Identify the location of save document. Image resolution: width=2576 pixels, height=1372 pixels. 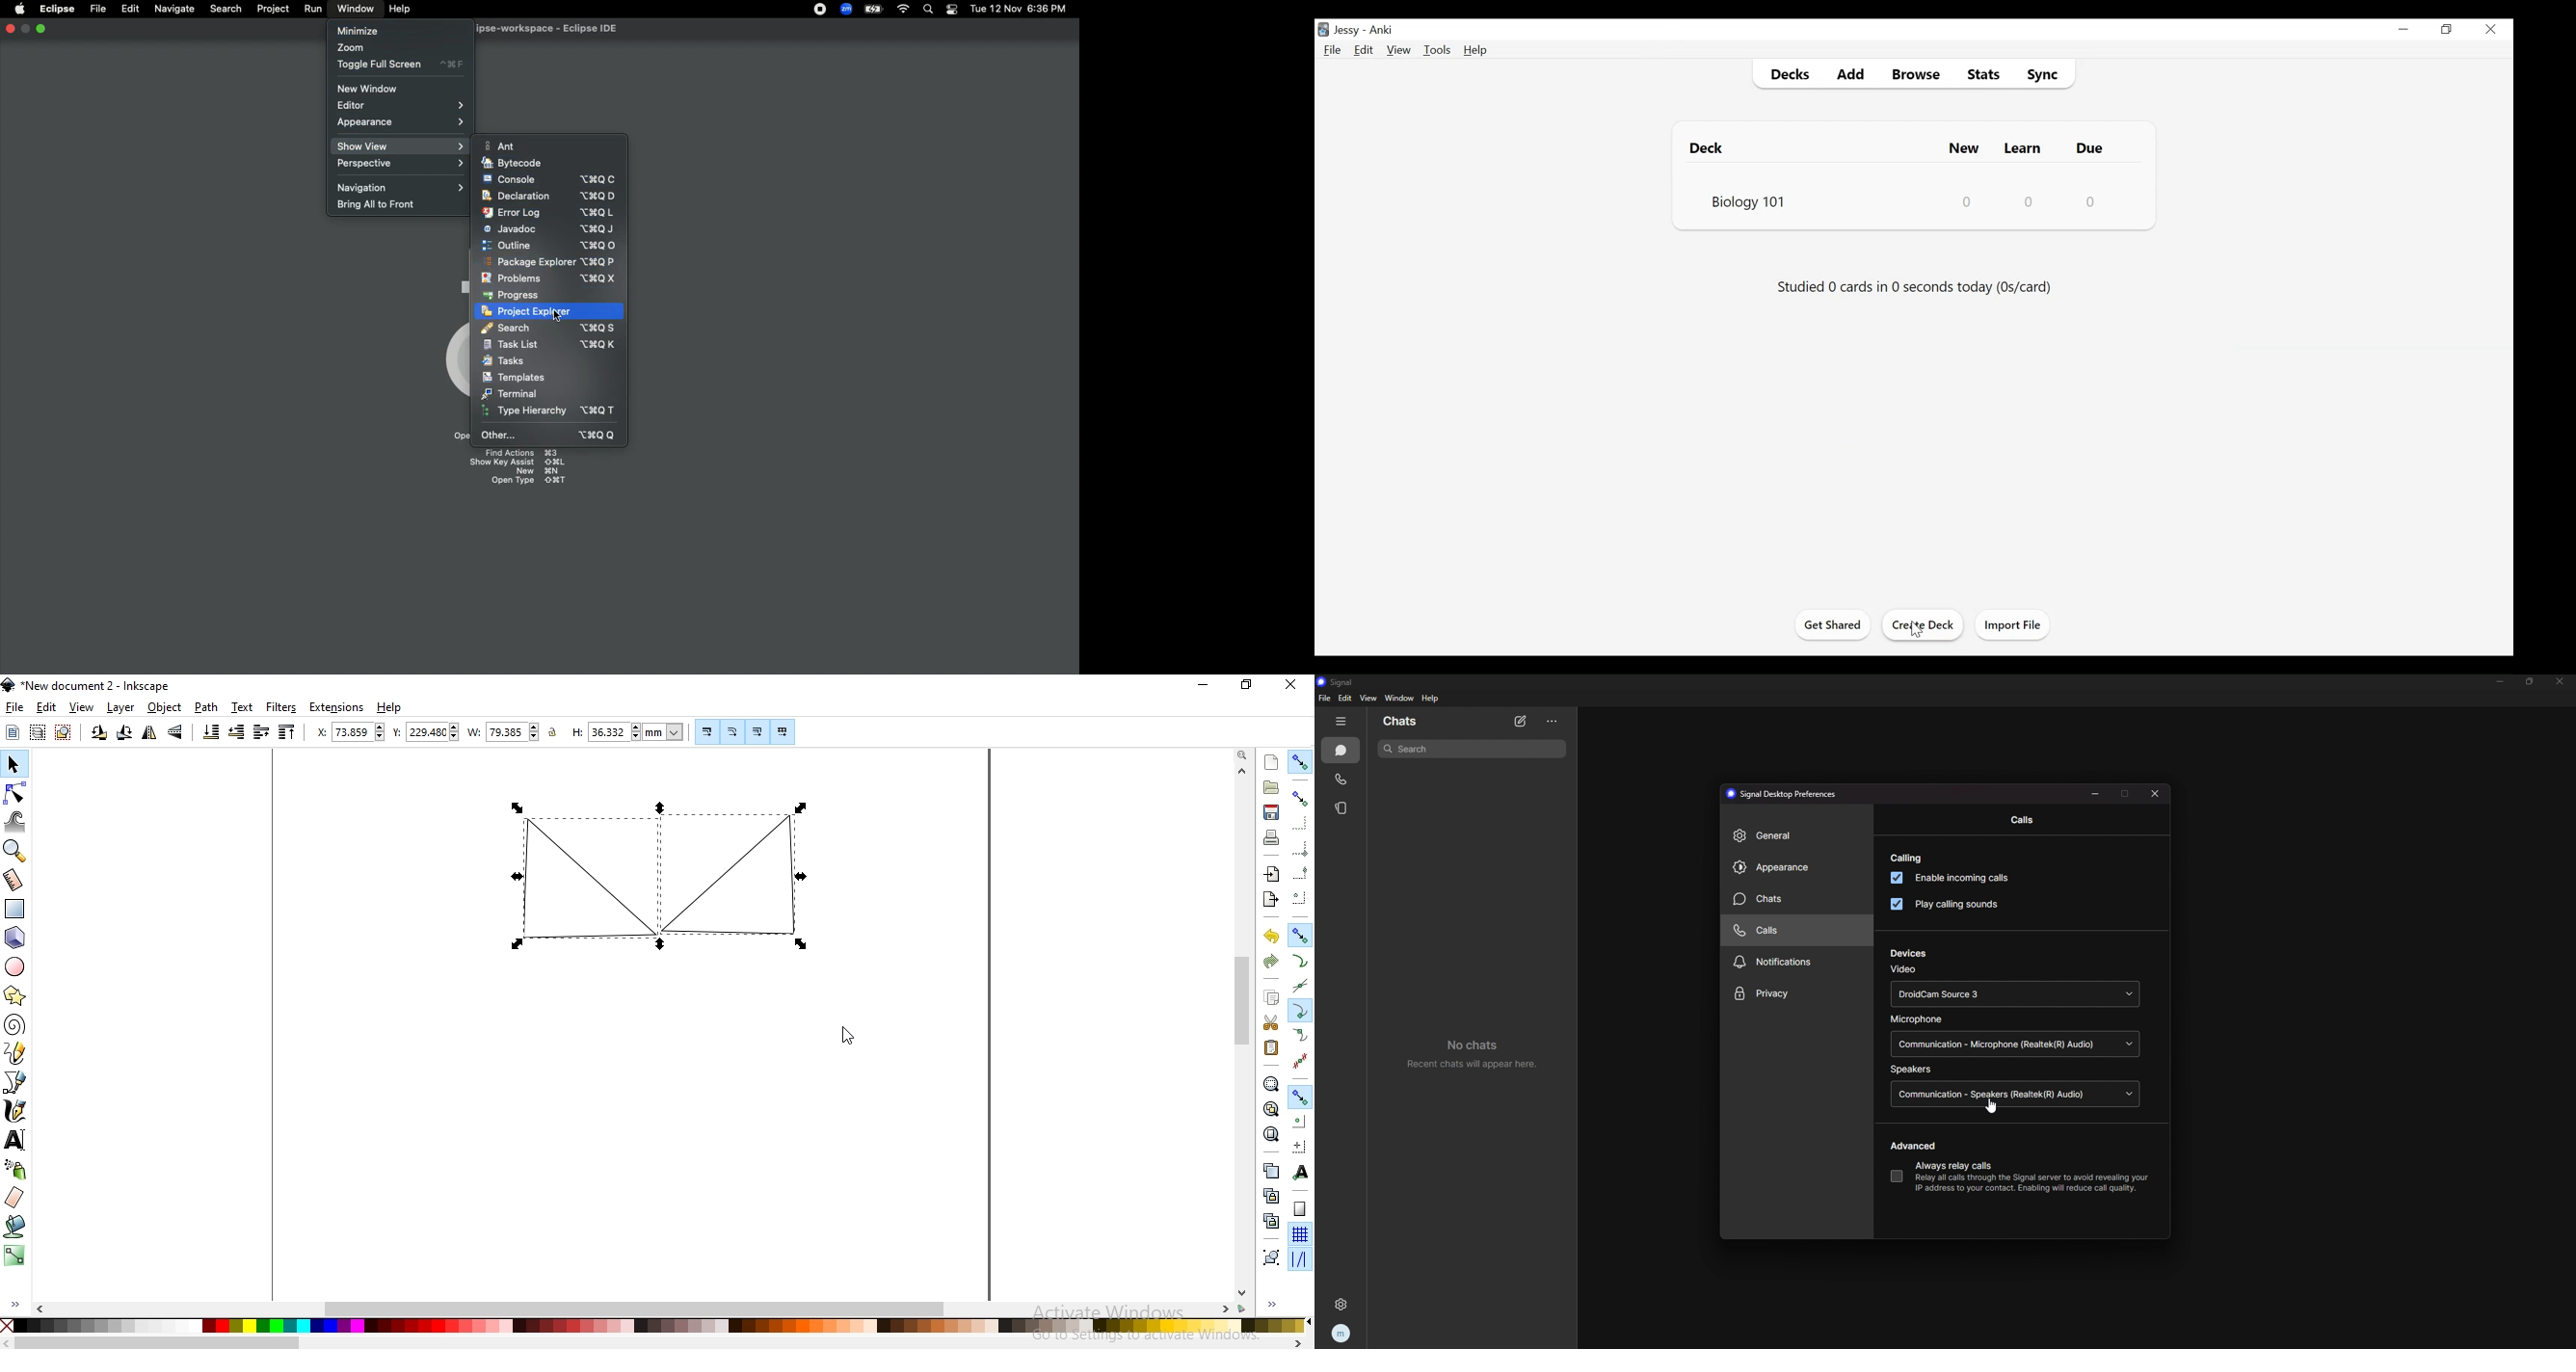
(1272, 812).